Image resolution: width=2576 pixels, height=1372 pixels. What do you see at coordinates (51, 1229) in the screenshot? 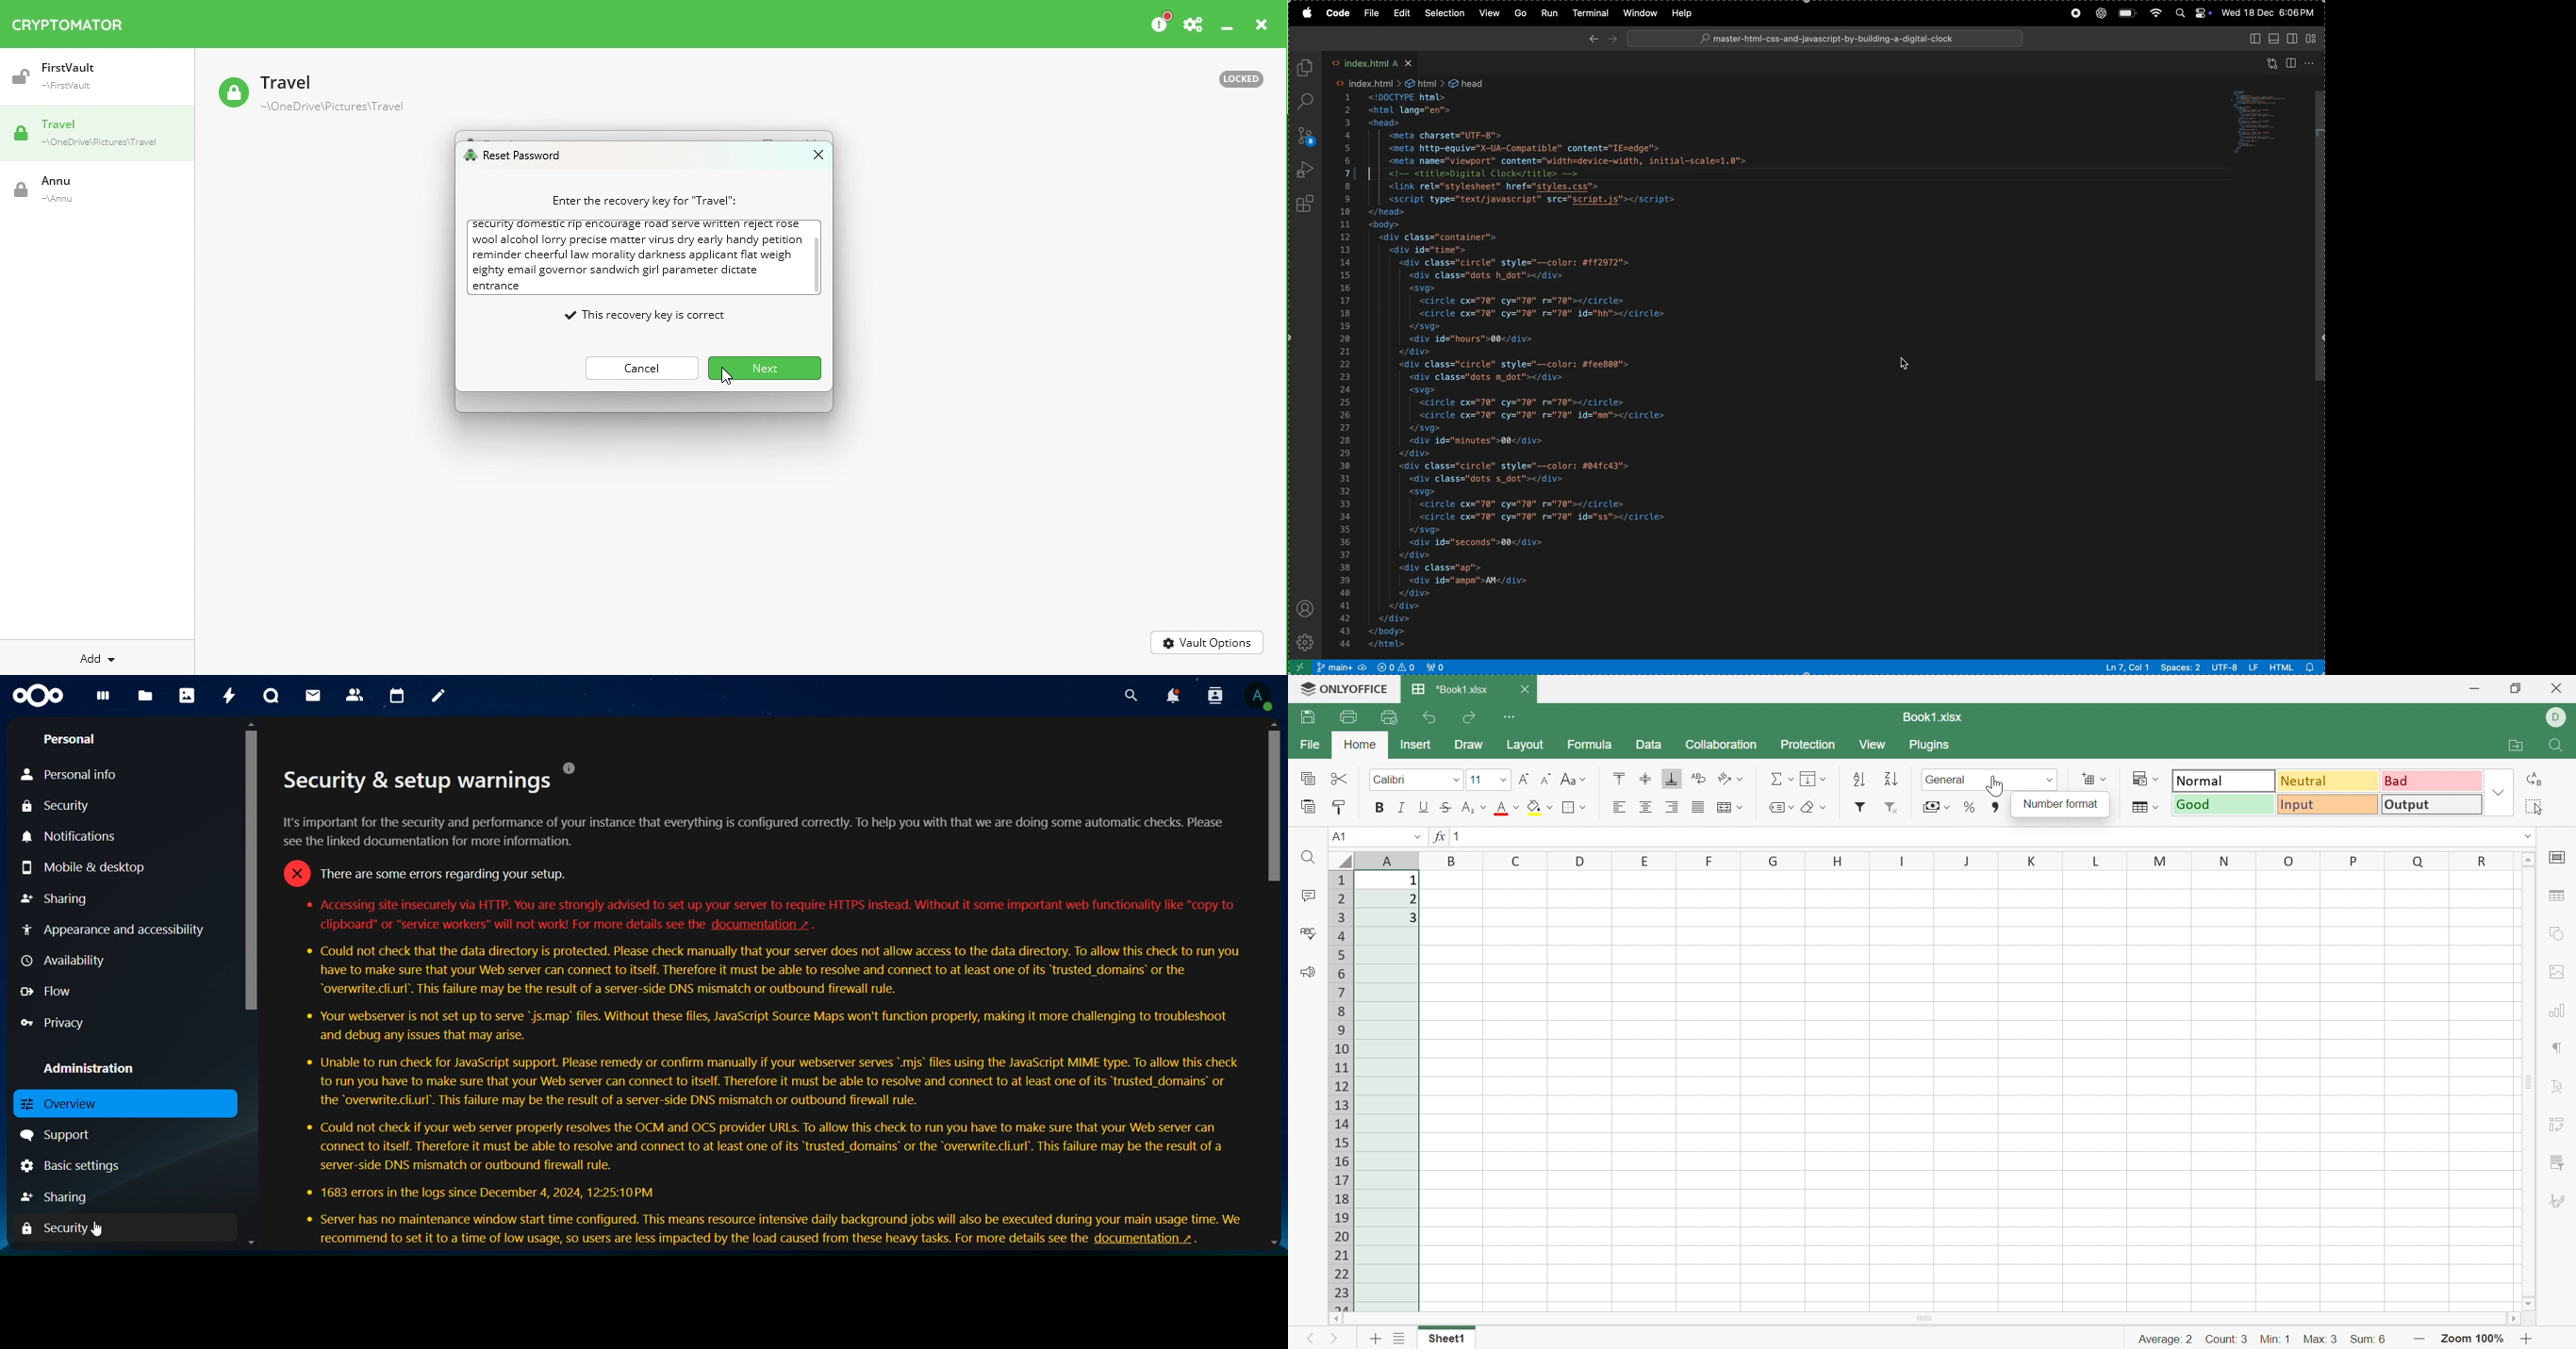
I see `security` at bounding box center [51, 1229].